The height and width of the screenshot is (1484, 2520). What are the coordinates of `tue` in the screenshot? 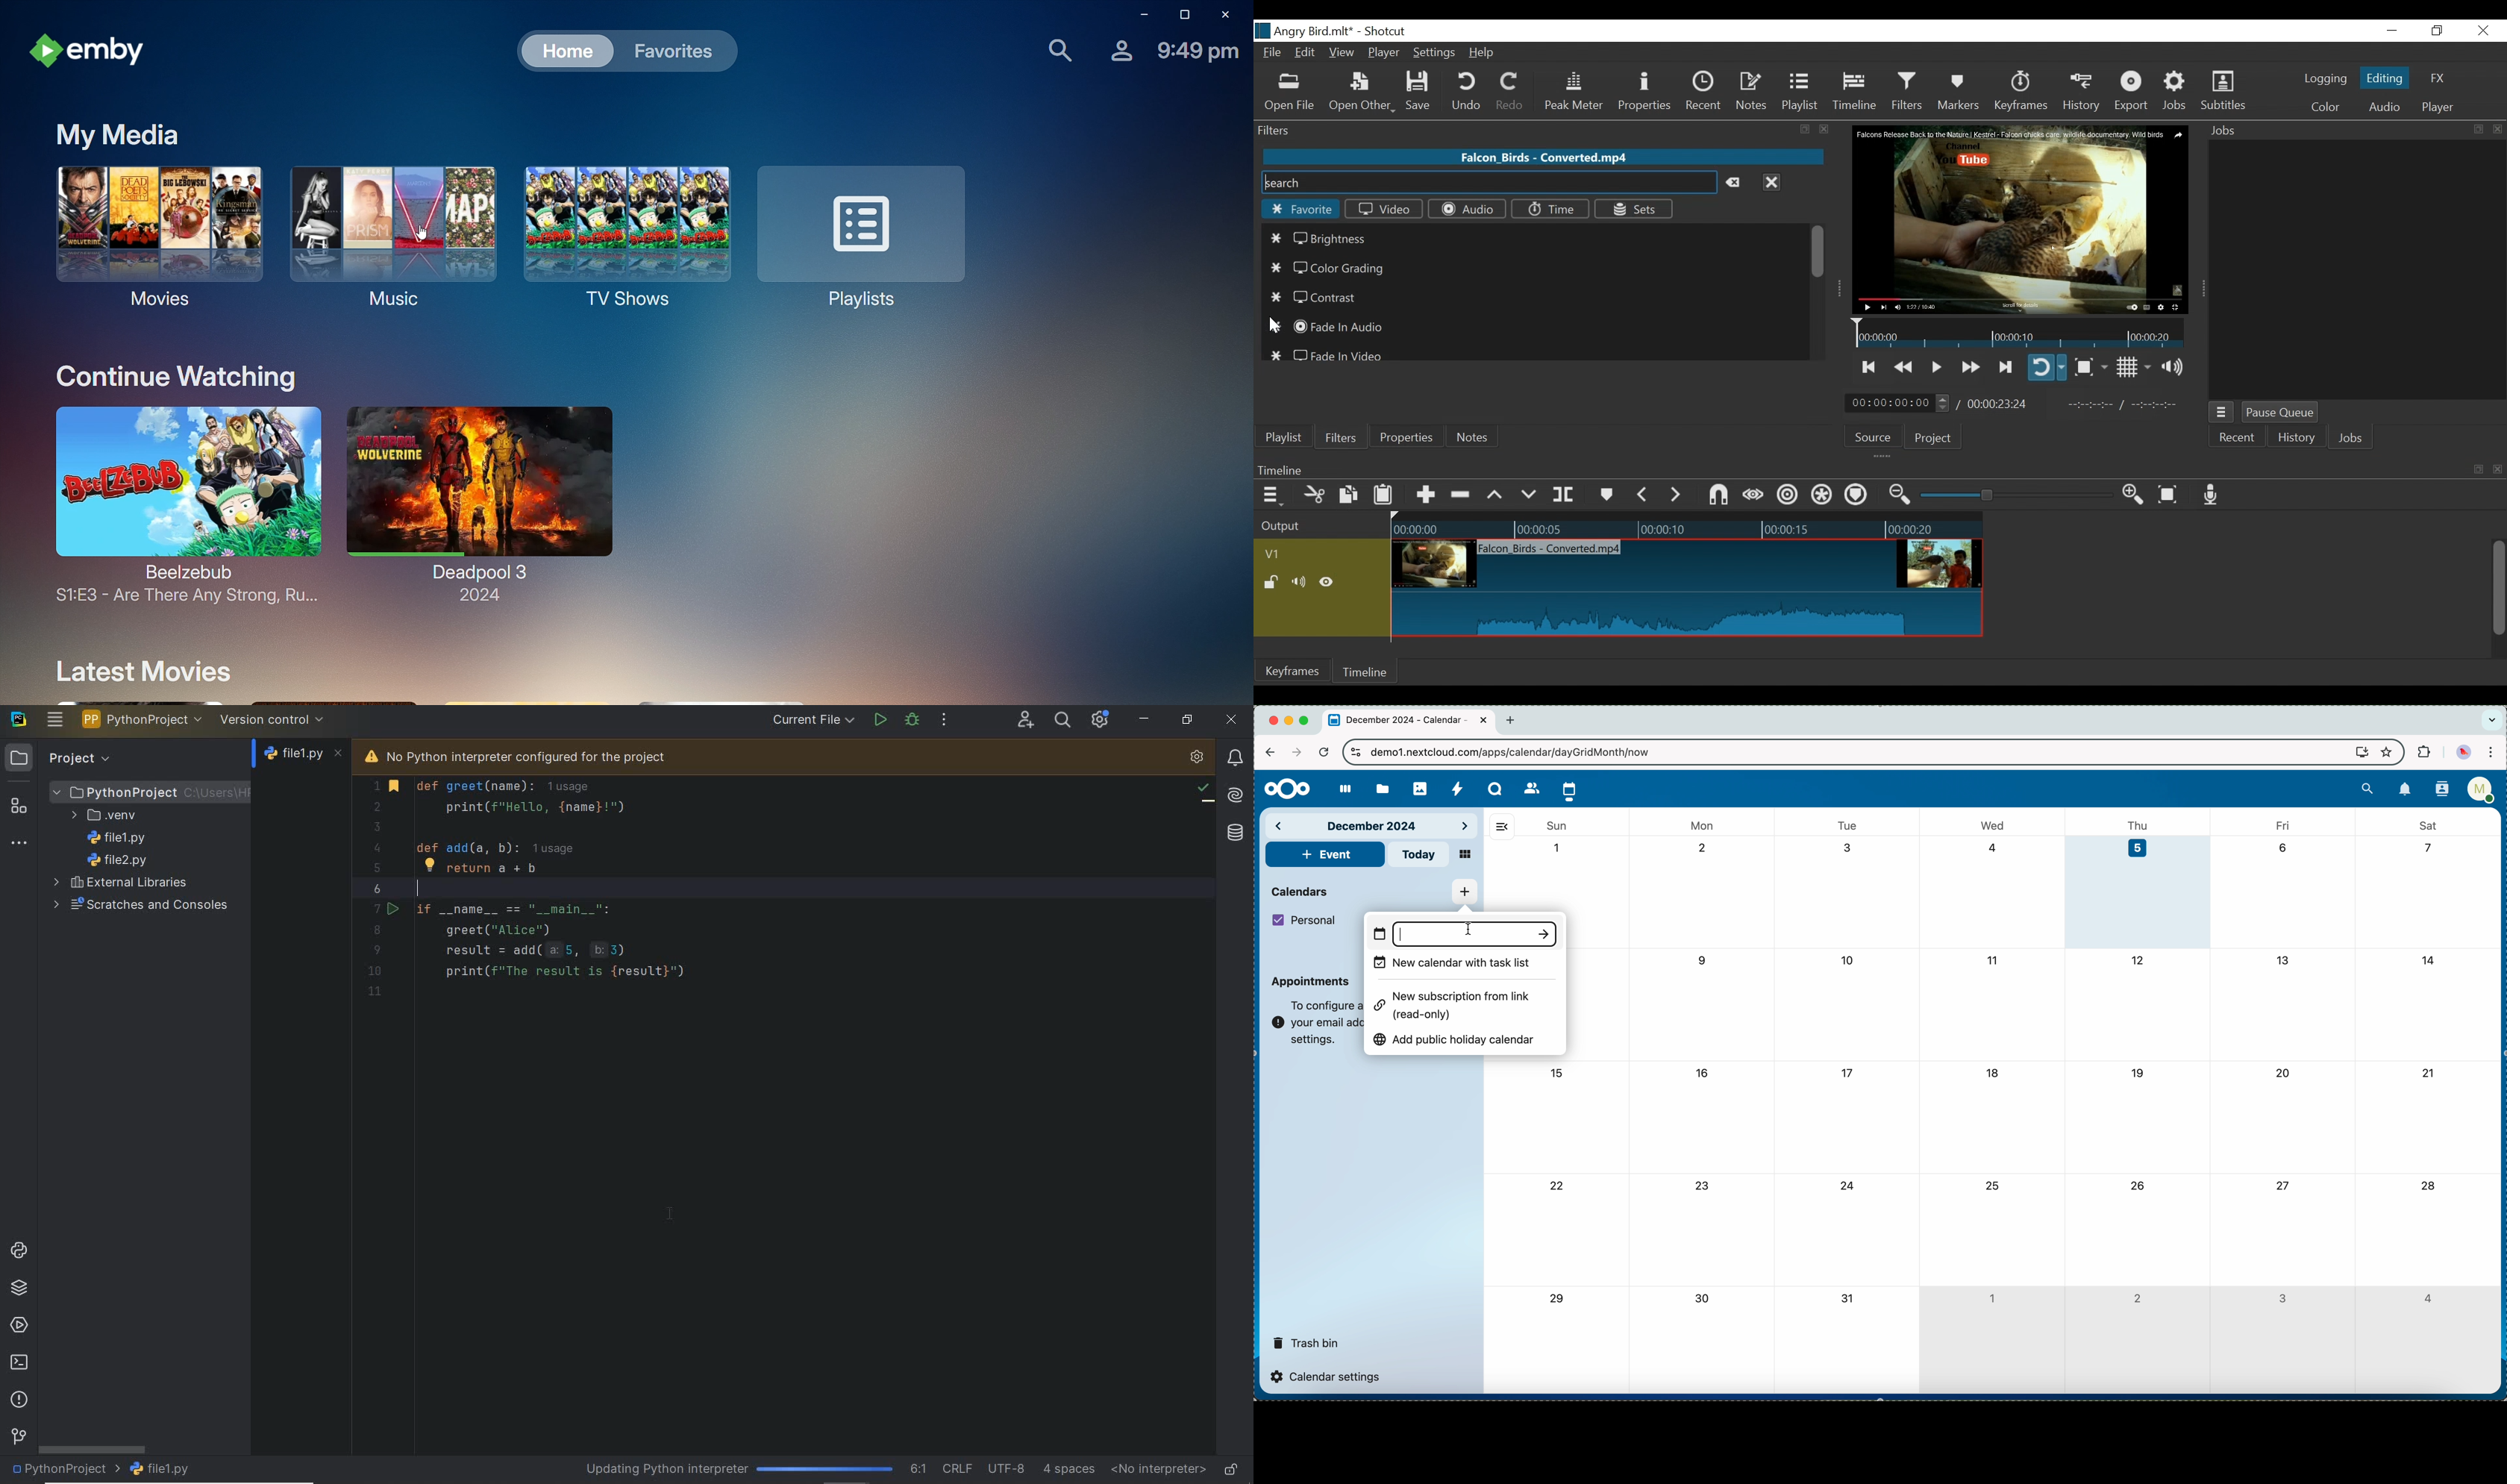 It's located at (1847, 826).